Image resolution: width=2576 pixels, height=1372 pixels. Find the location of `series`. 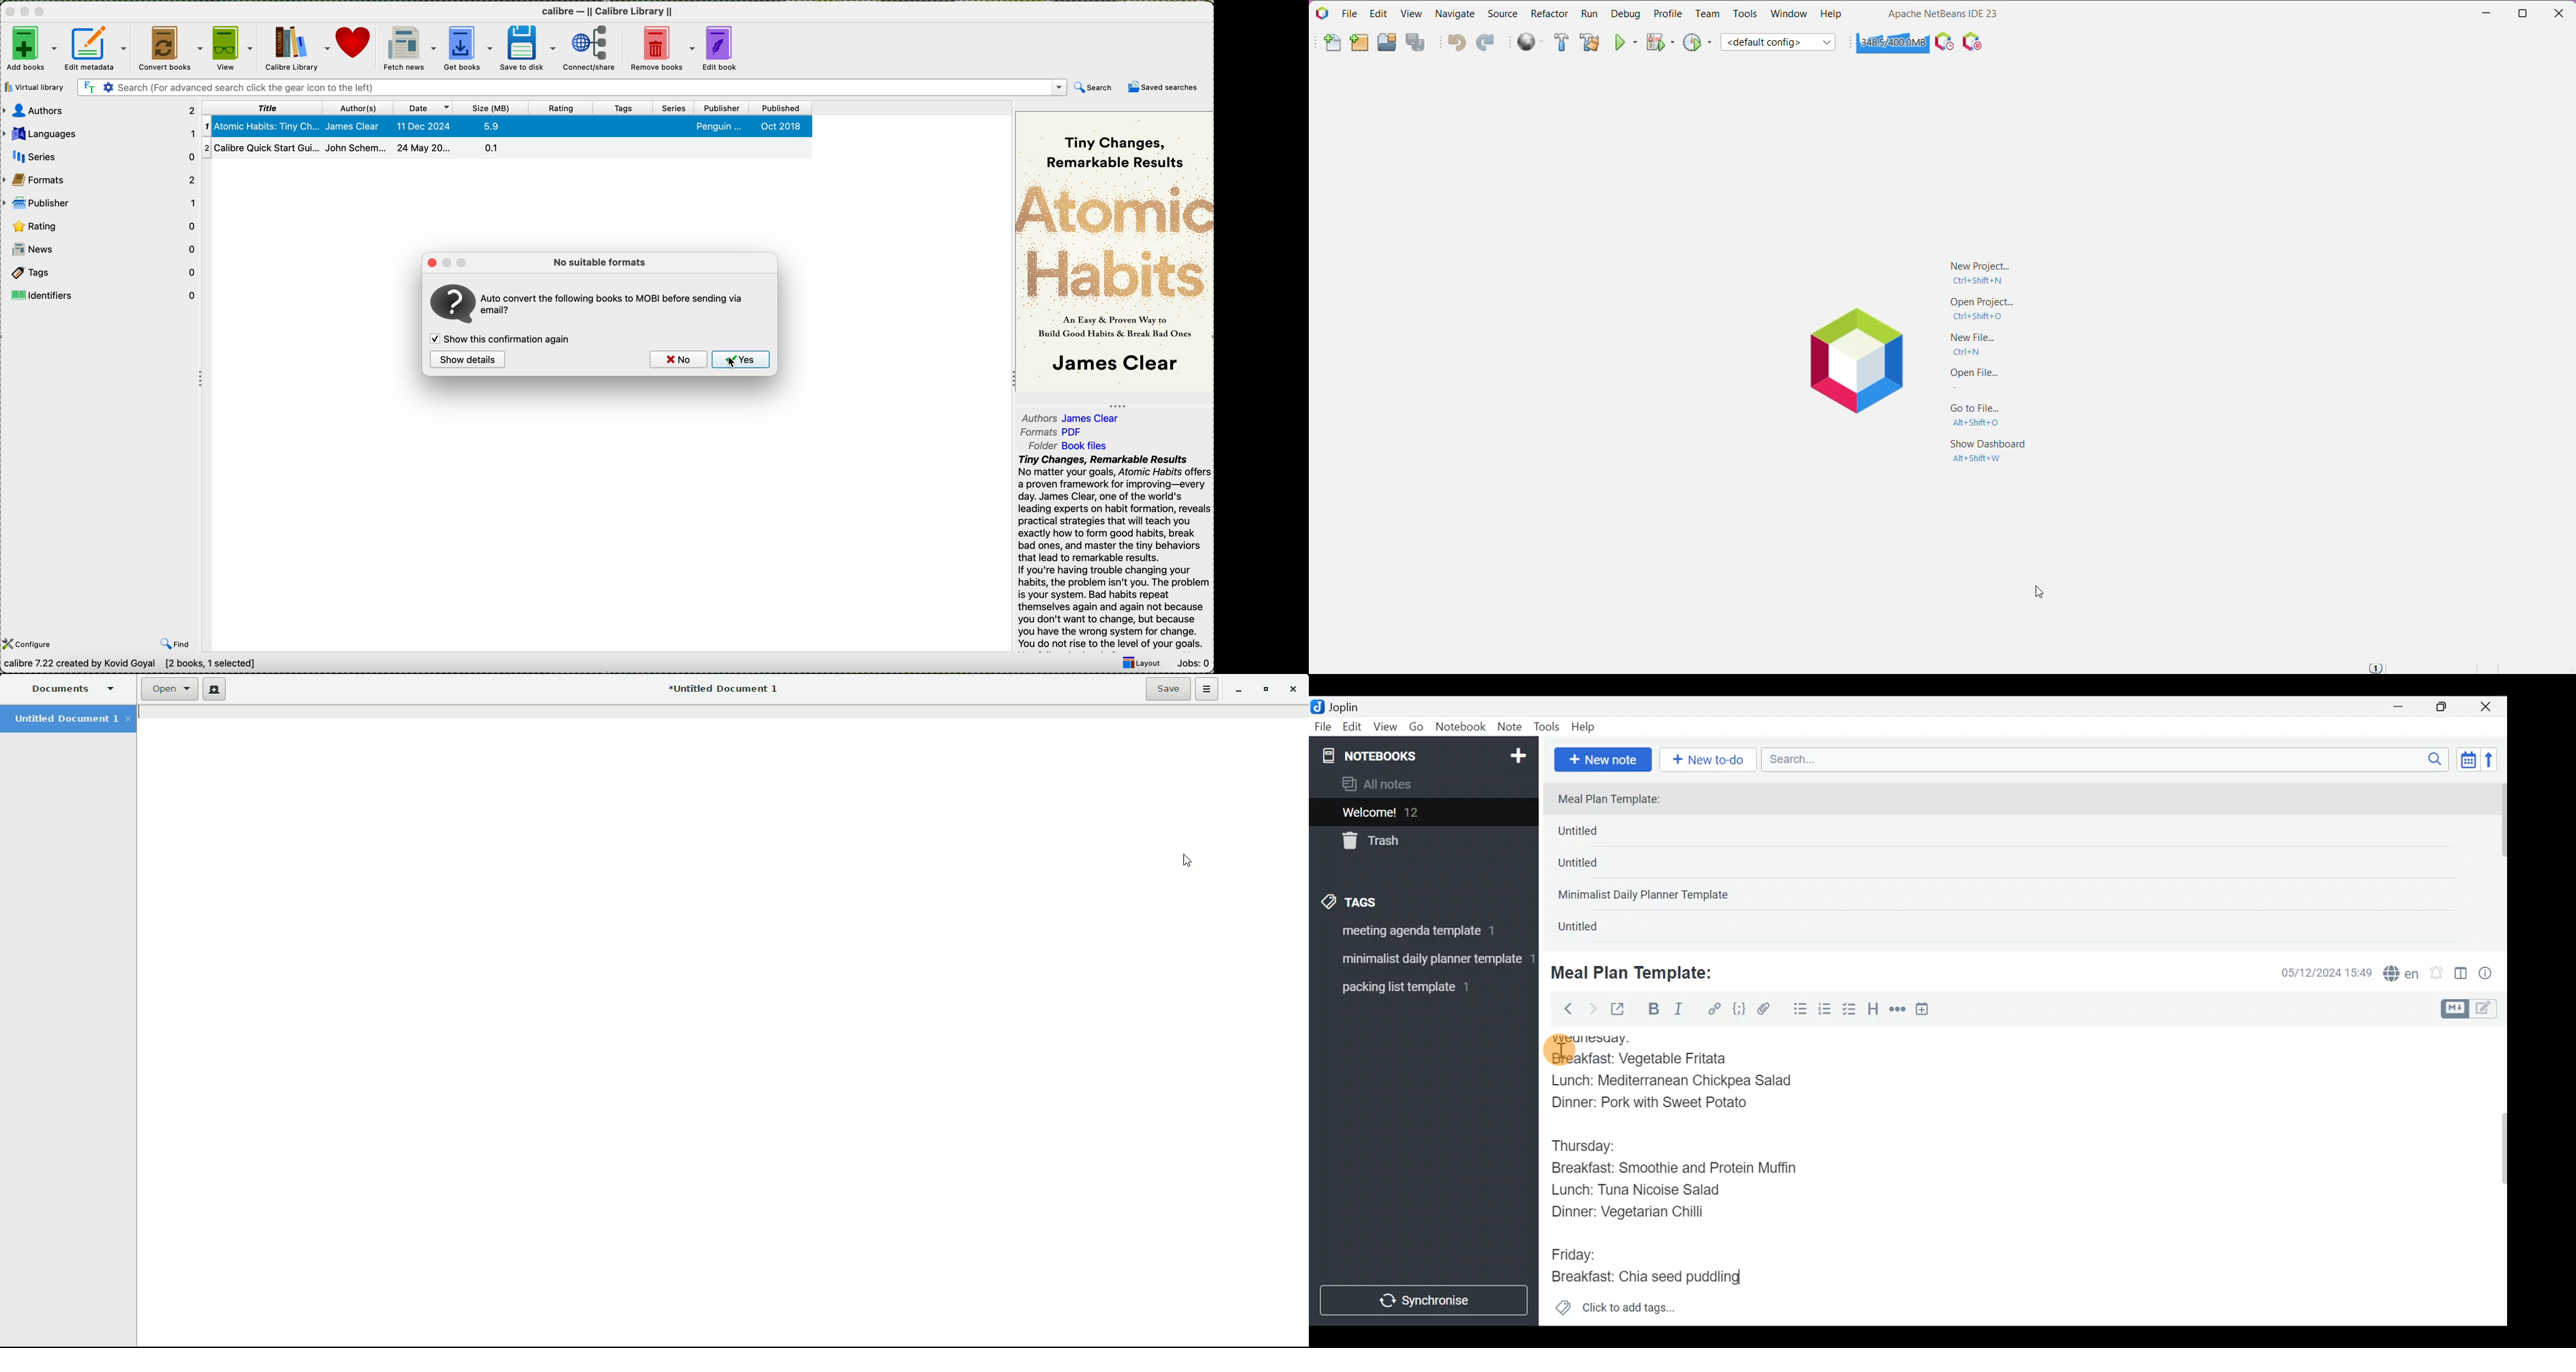

series is located at coordinates (99, 156).